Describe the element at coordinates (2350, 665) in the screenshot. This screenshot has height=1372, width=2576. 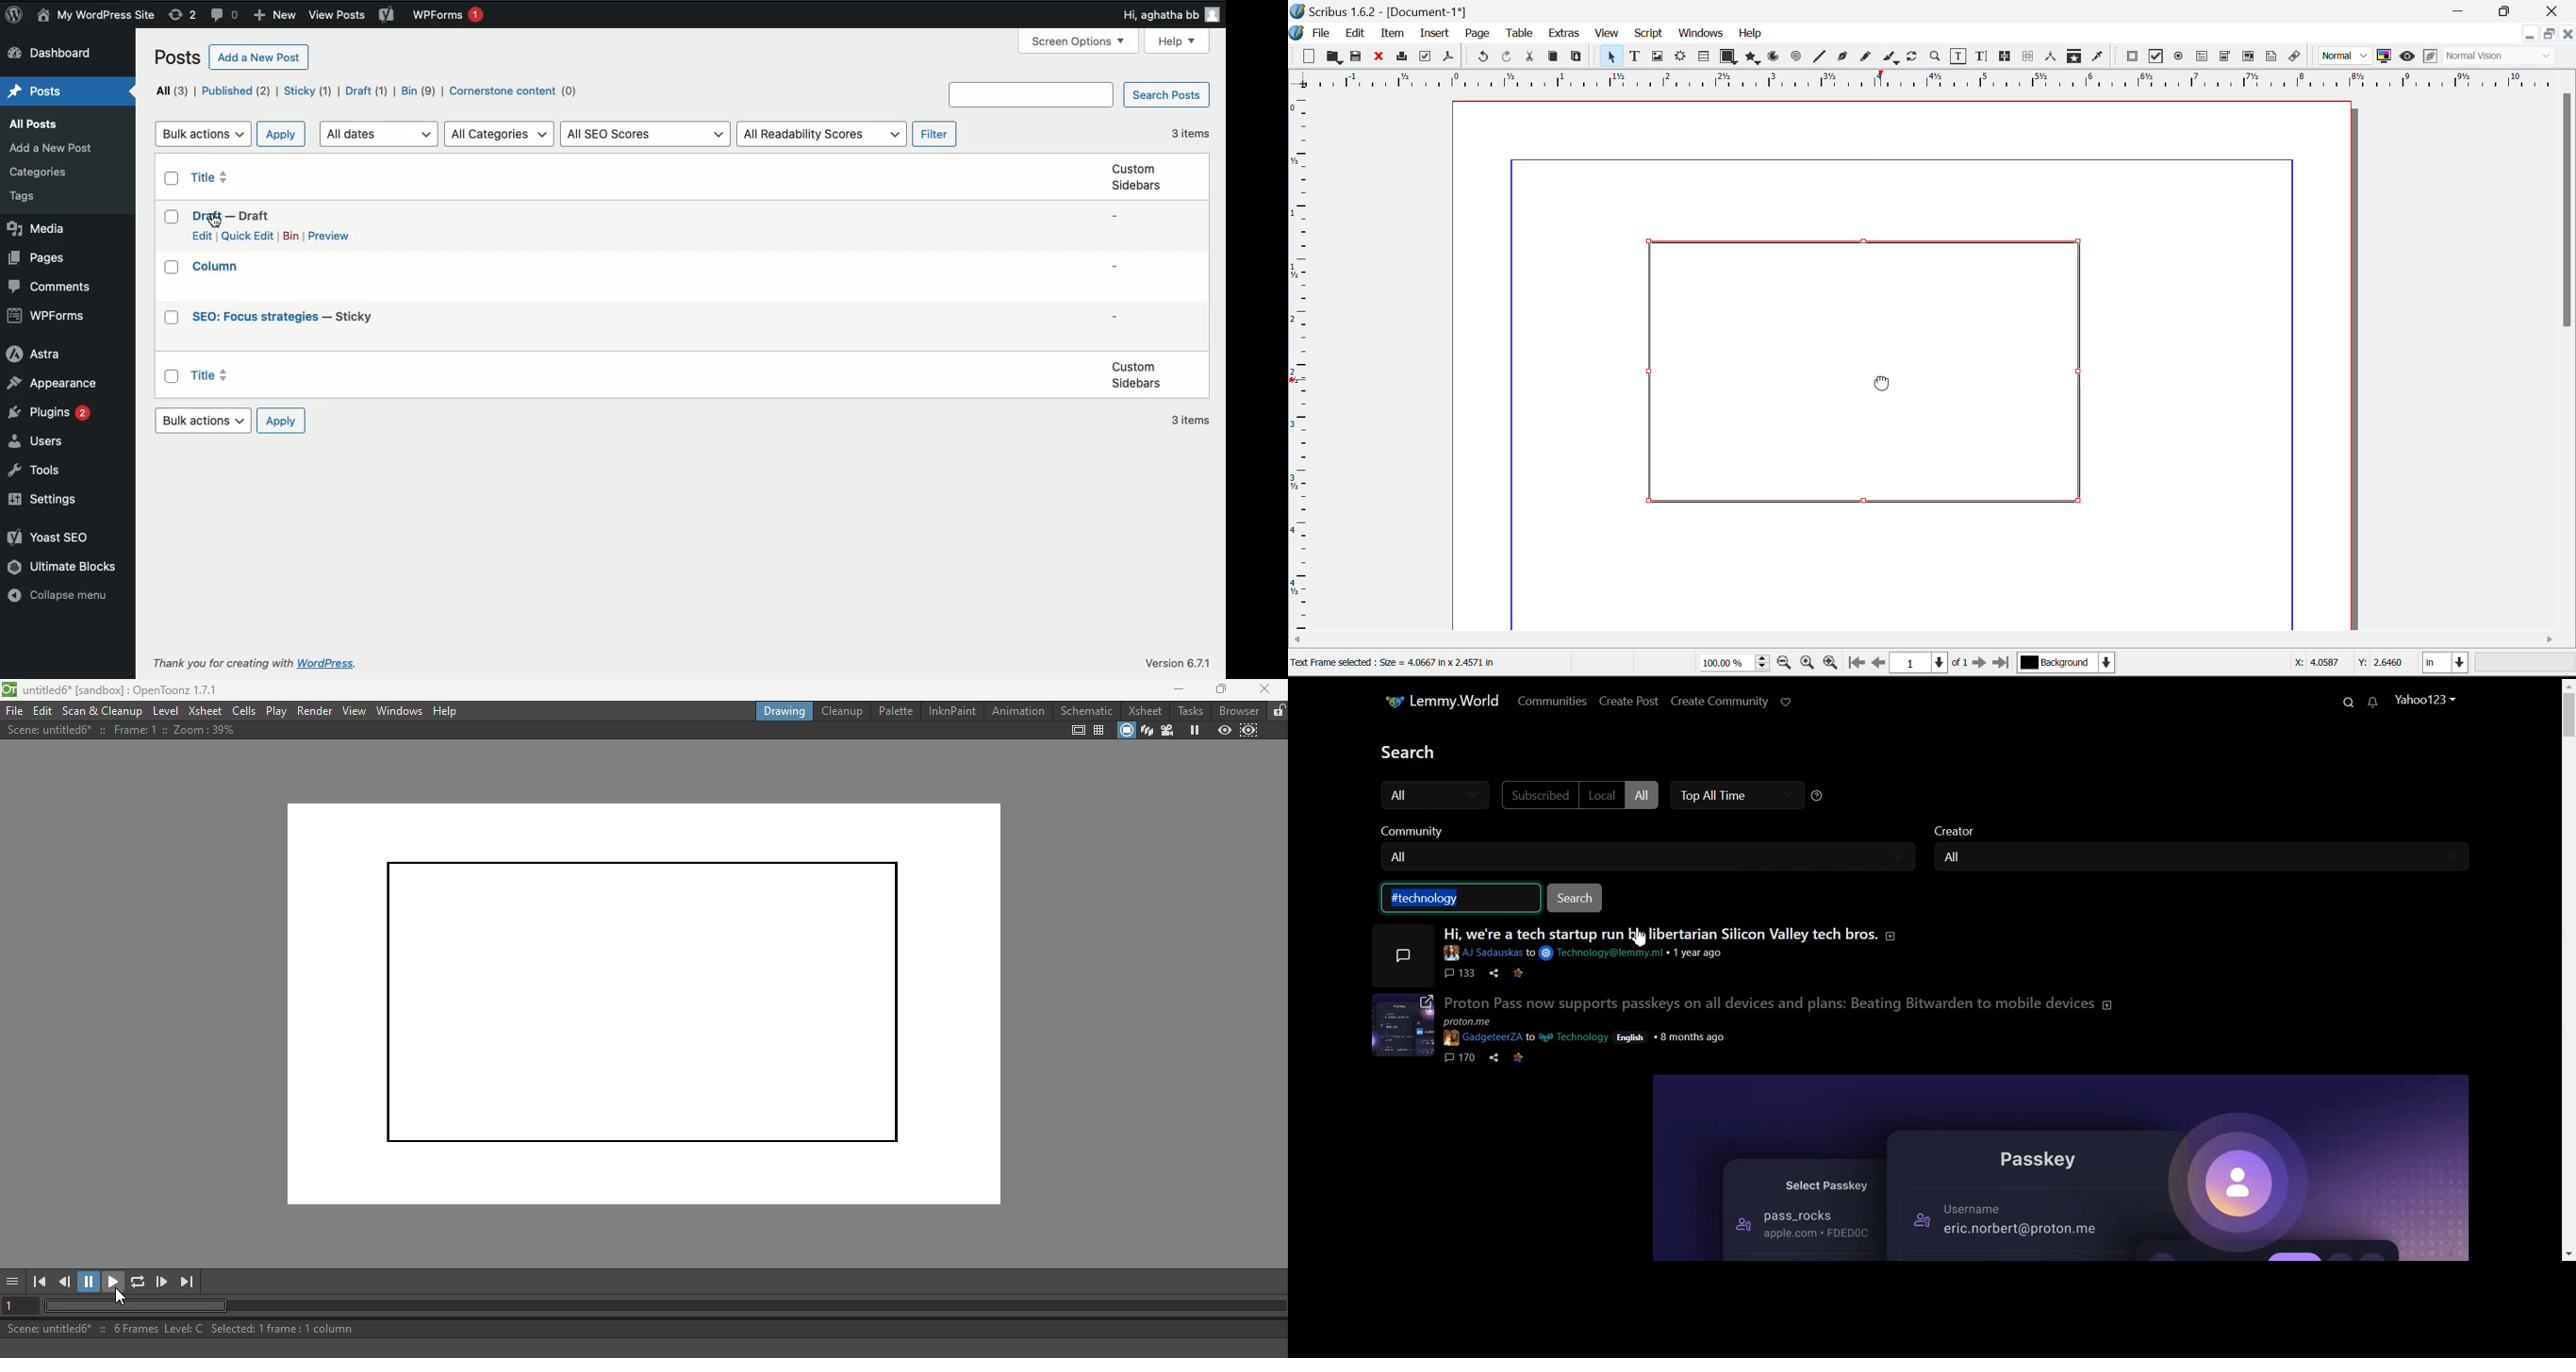
I see `Cursor Coordinates` at that location.